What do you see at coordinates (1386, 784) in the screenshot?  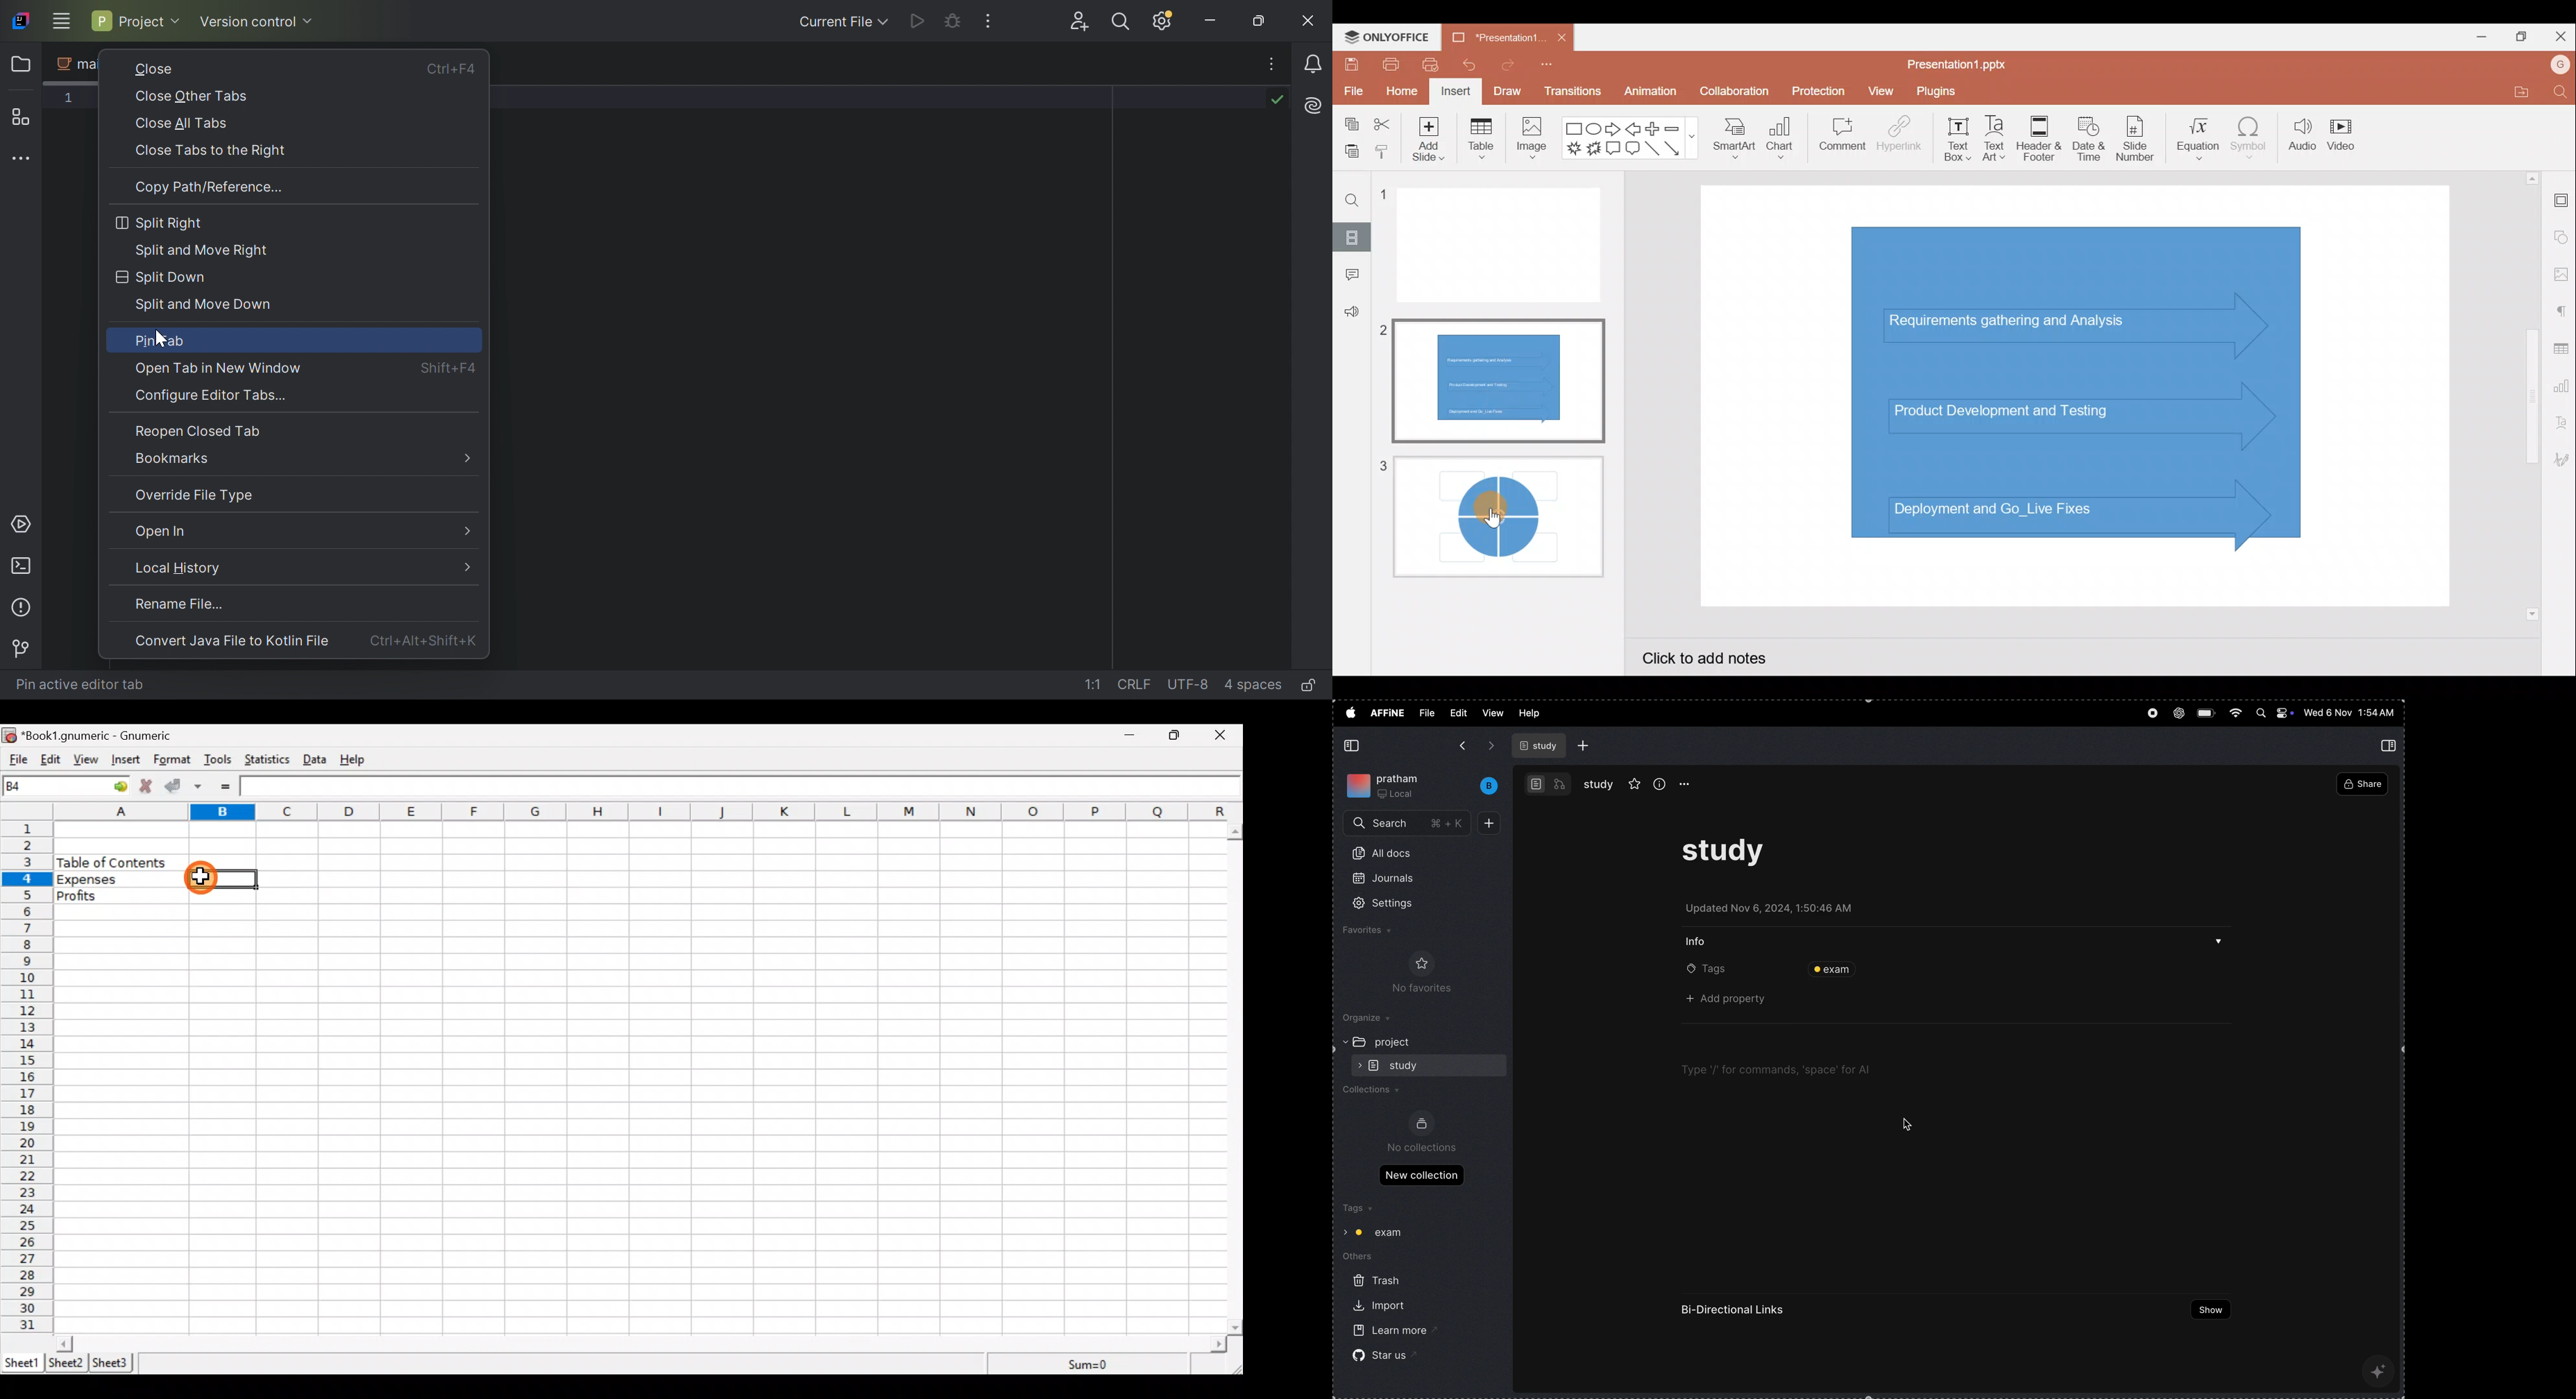 I see `my work space` at bounding box center [1386, 784].